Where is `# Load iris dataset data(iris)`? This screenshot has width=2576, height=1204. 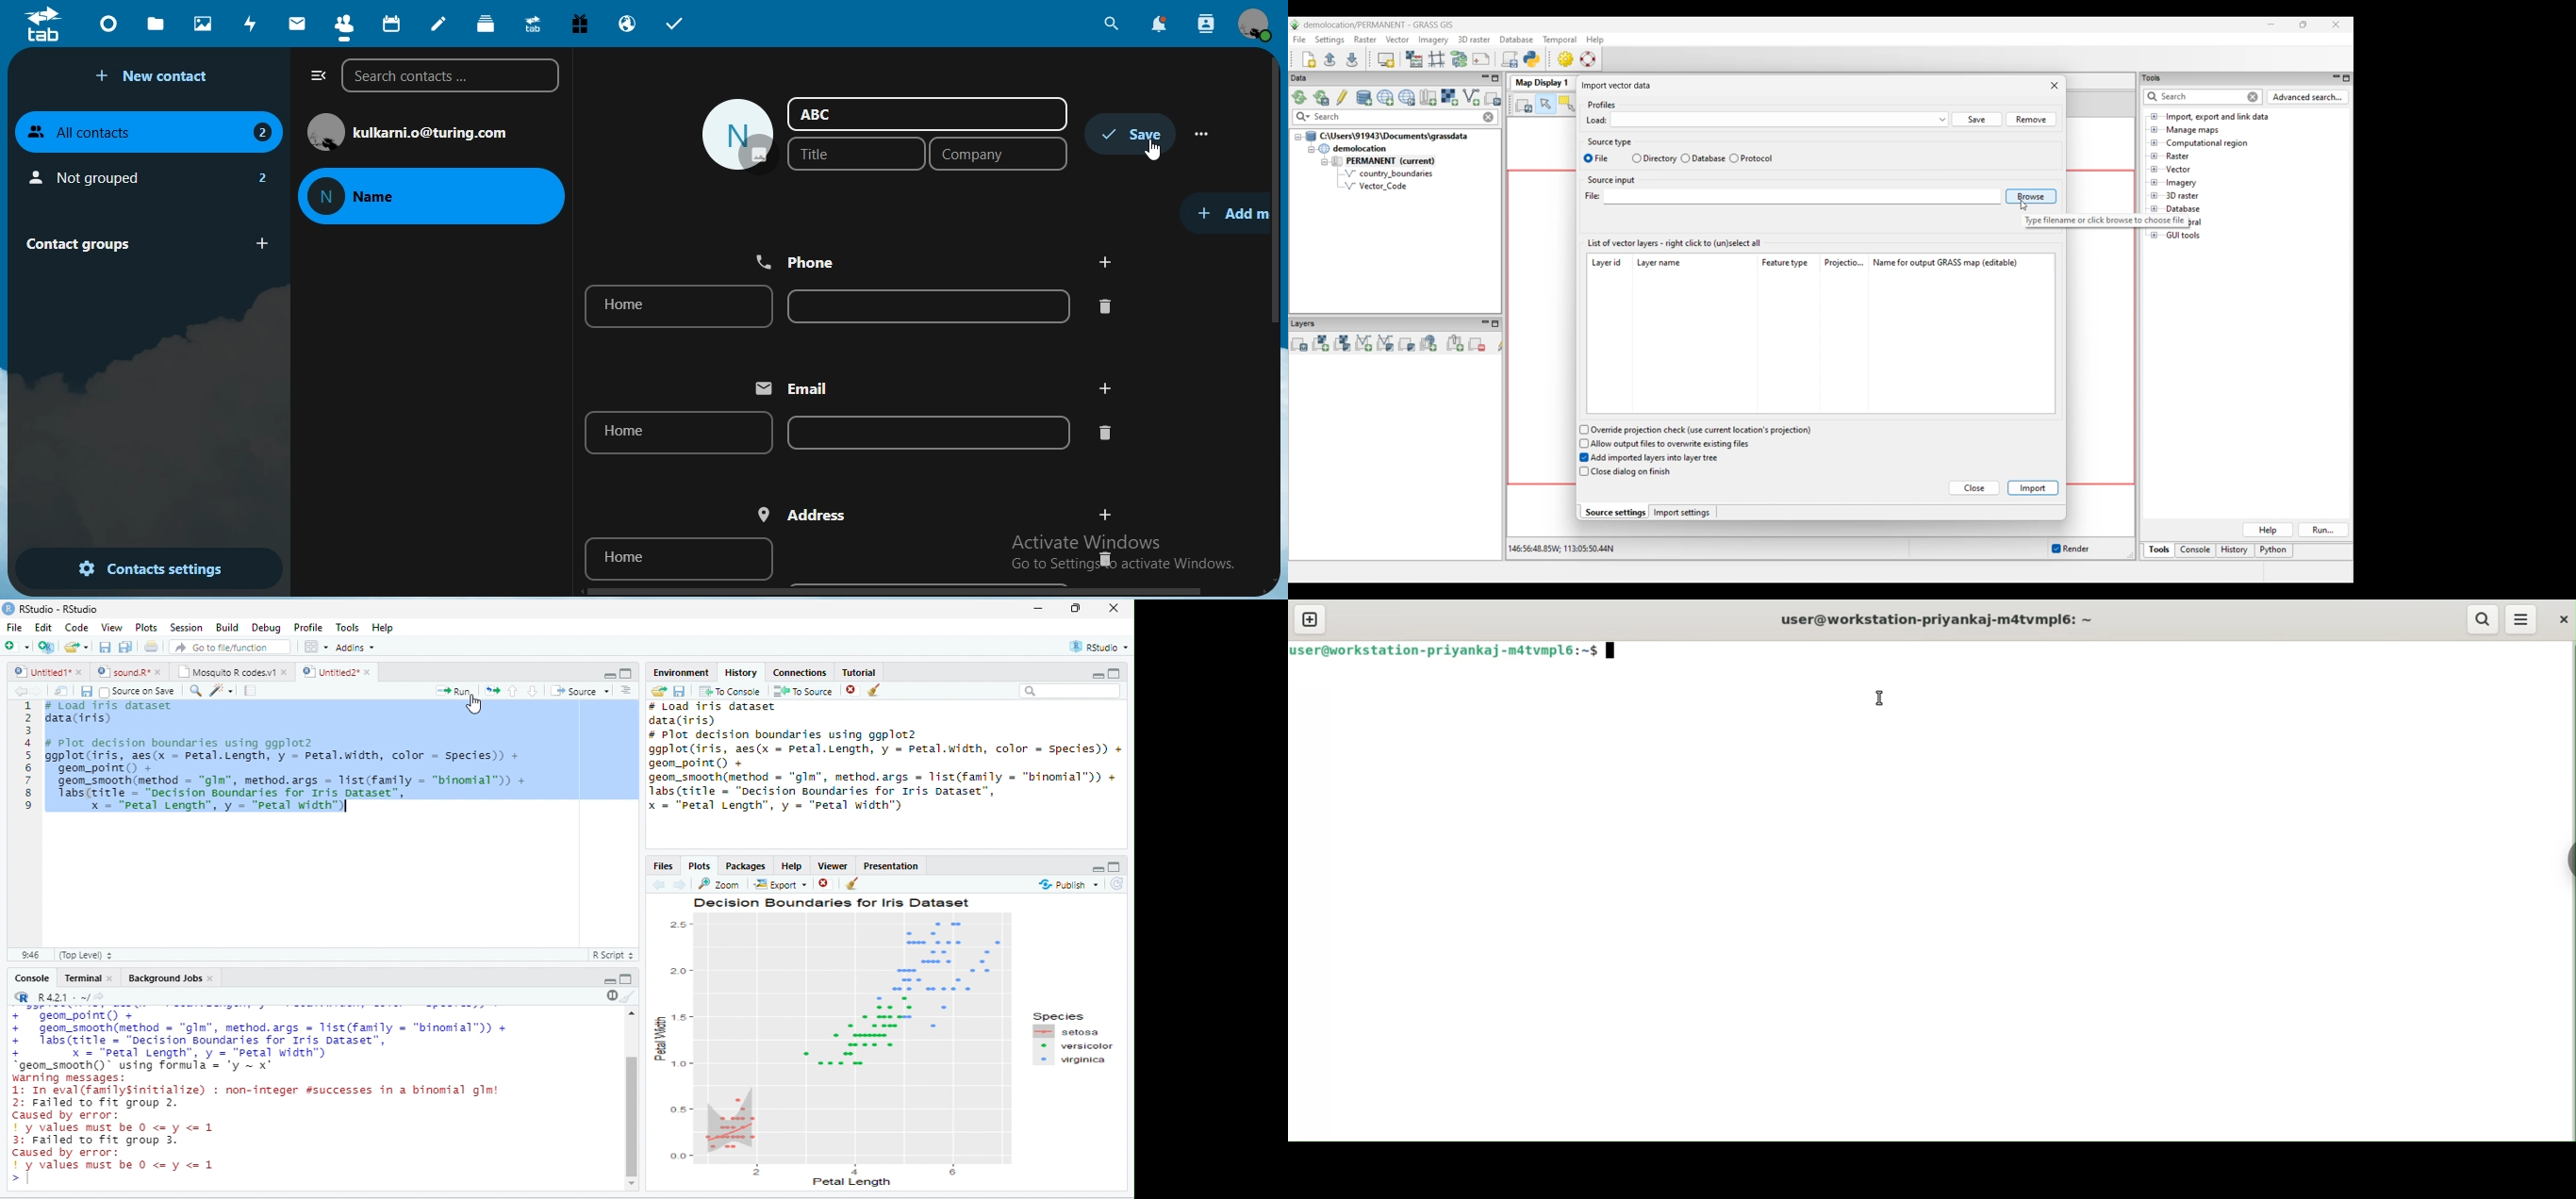 # Load iris dataset data(iris) is located at coordinates (107, 715).